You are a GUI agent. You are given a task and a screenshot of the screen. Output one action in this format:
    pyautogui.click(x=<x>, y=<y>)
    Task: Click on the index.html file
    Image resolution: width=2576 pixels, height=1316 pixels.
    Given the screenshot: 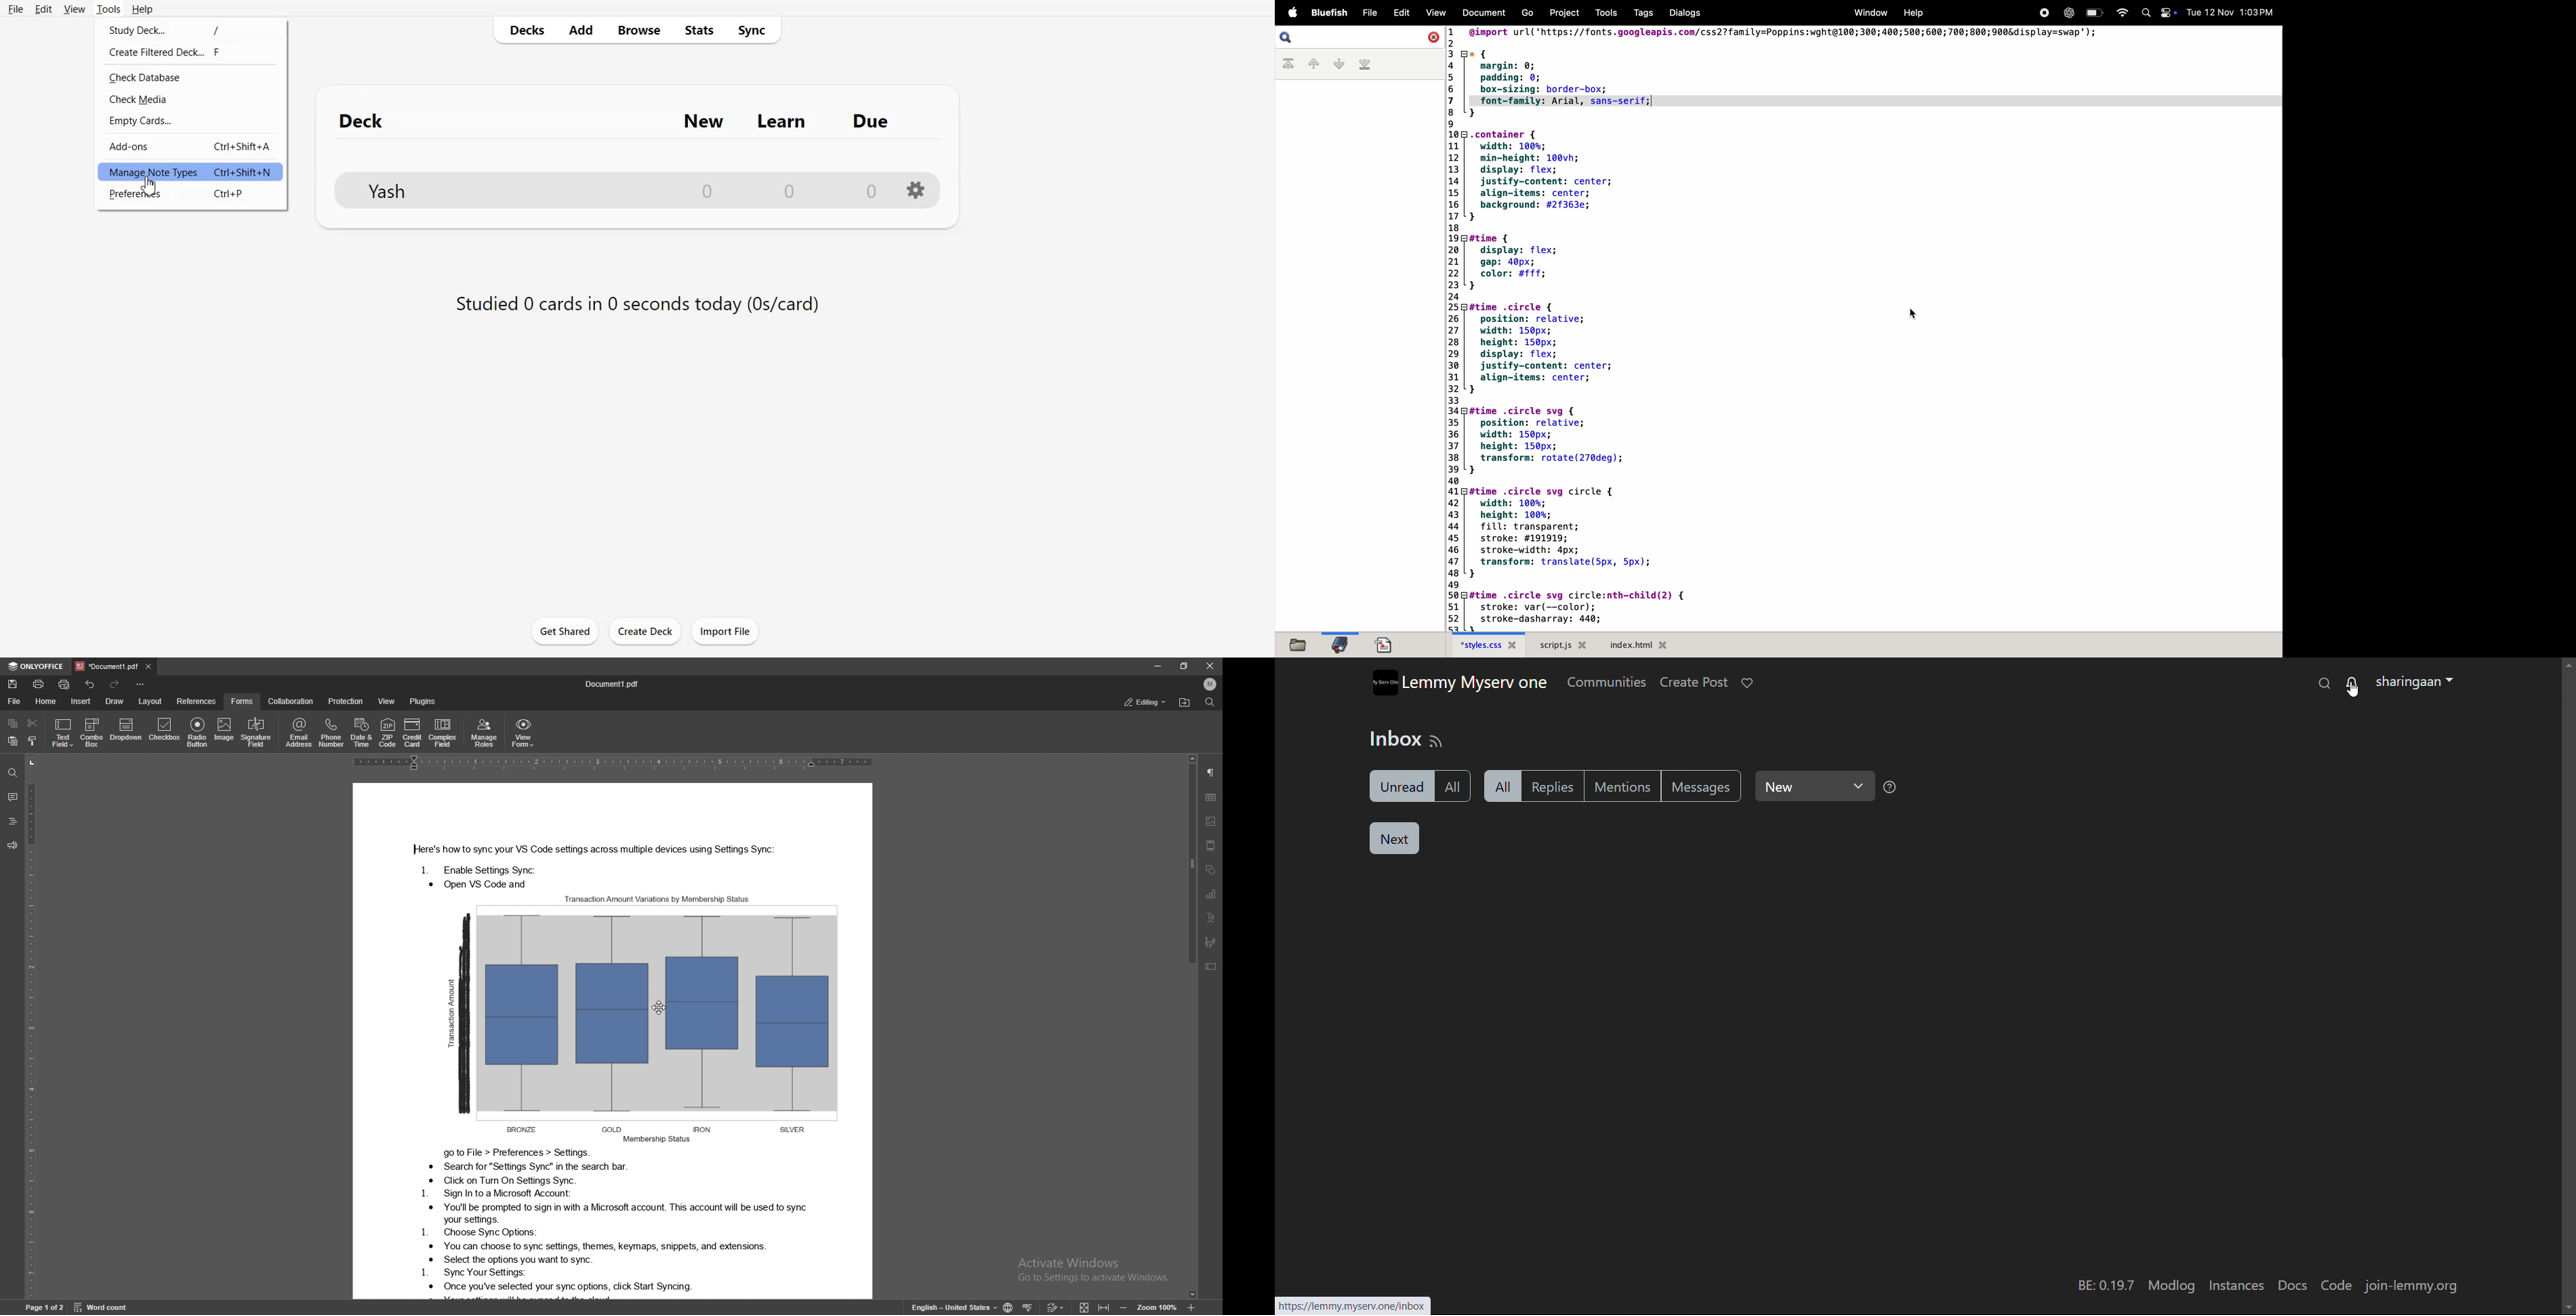 What is the action you would take?
    pyautogui.click(x=1644, y=644)
    